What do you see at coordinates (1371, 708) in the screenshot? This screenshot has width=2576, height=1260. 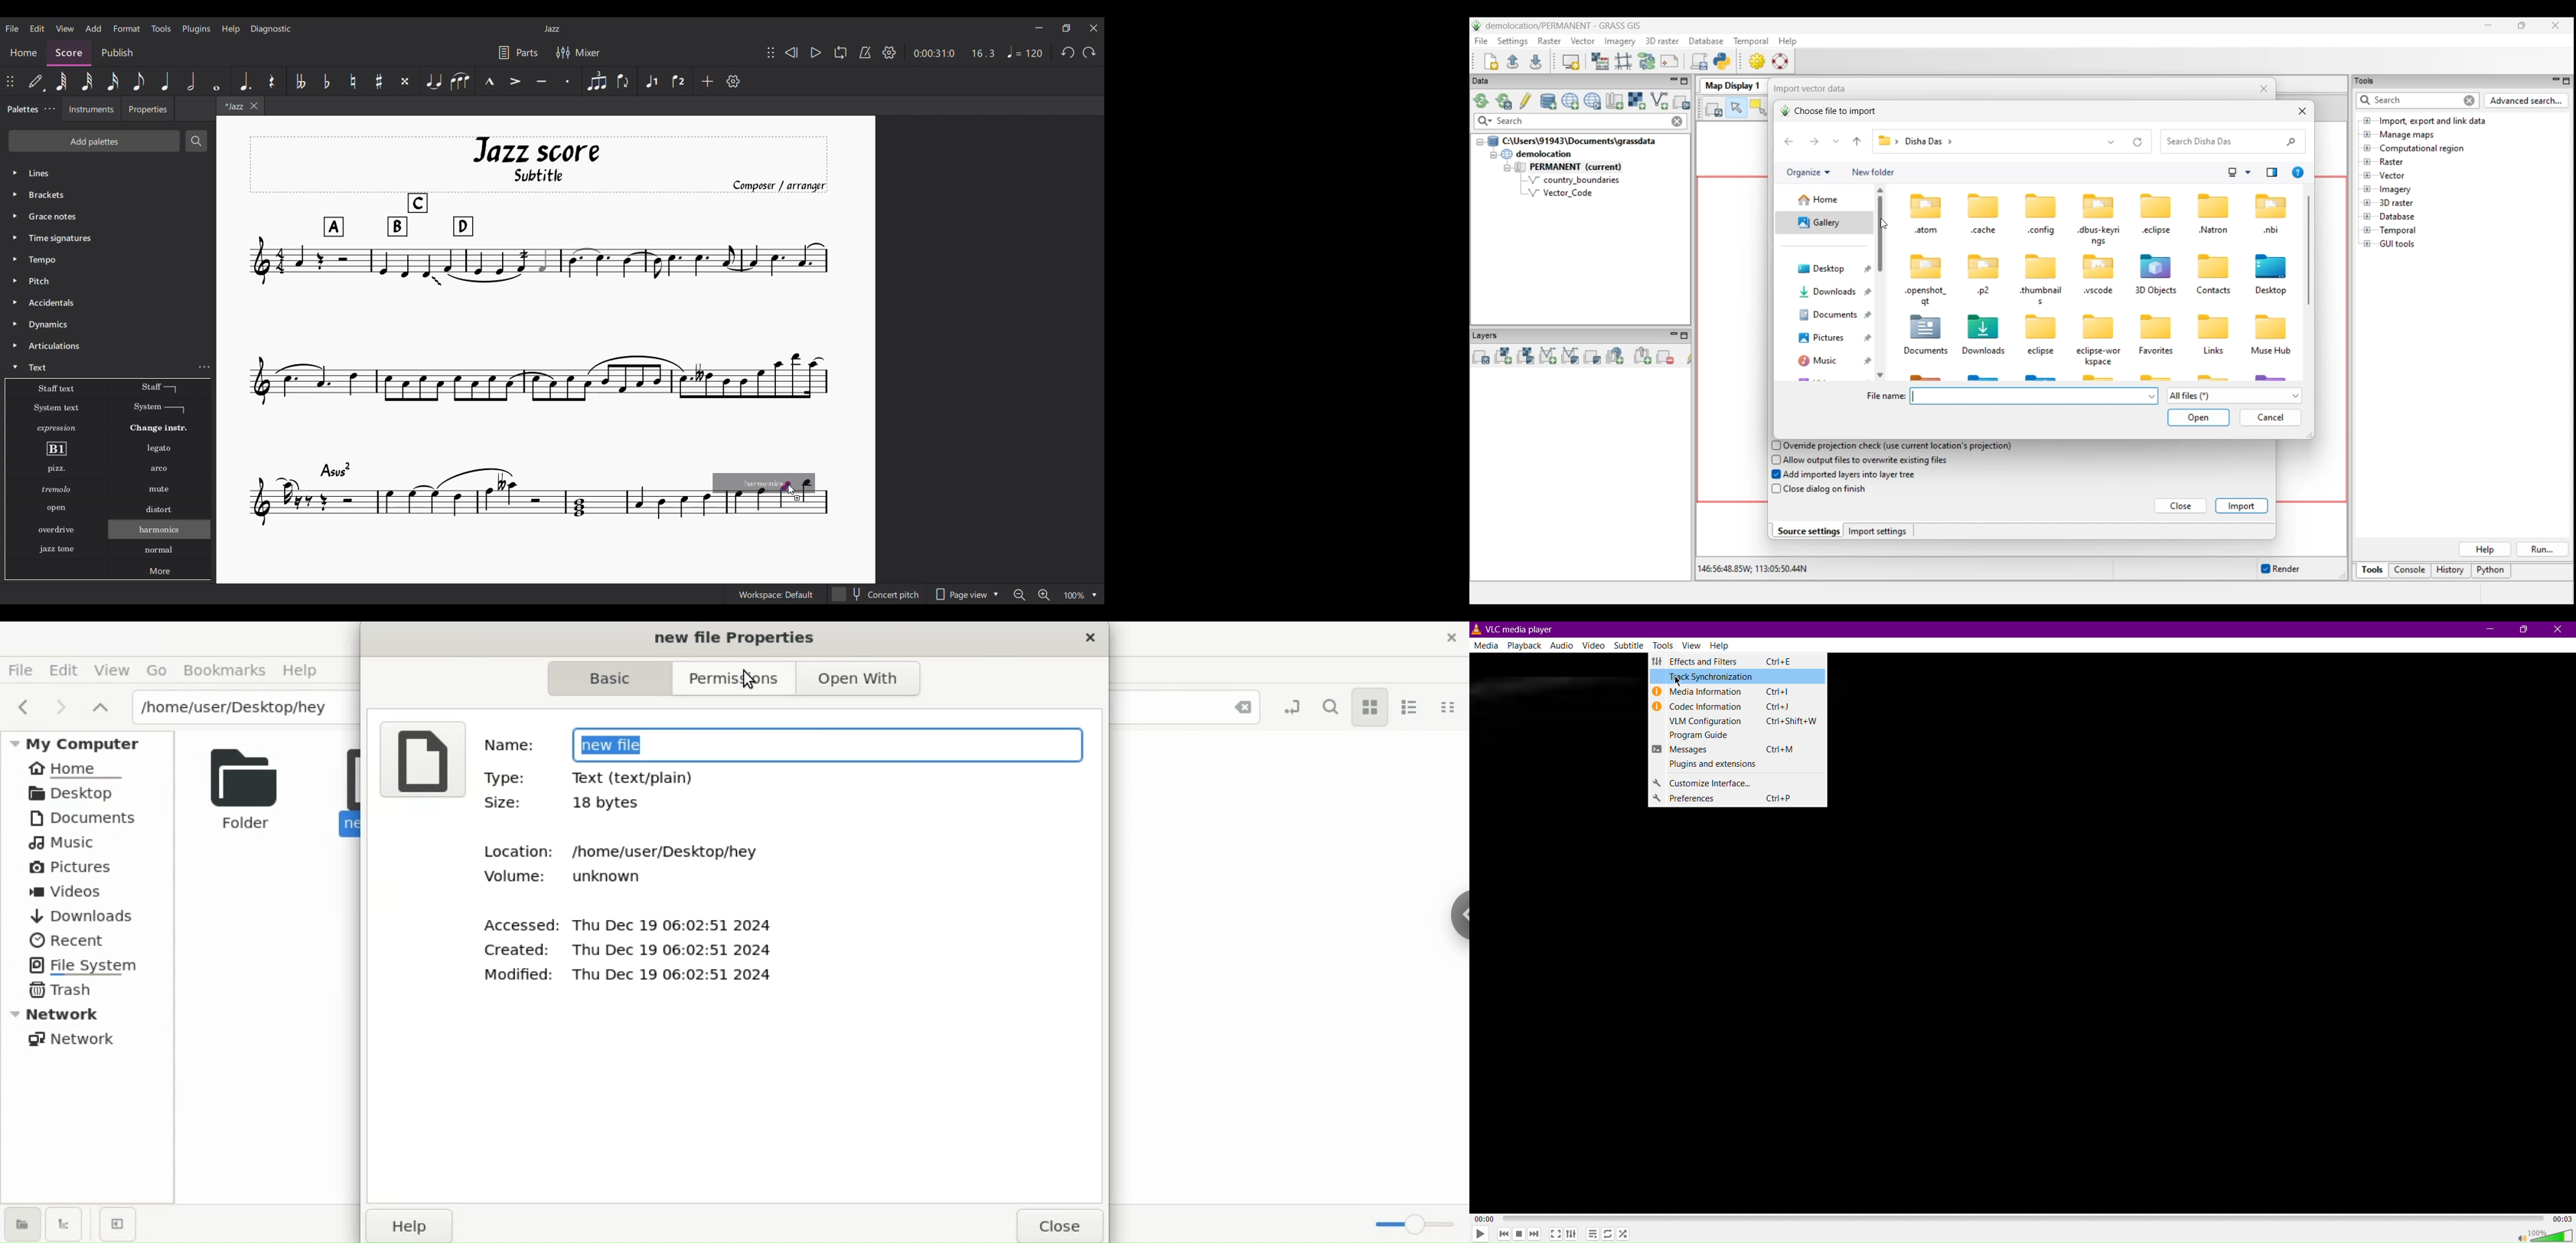 I see `icon view` at bounding box center [1371, 708].